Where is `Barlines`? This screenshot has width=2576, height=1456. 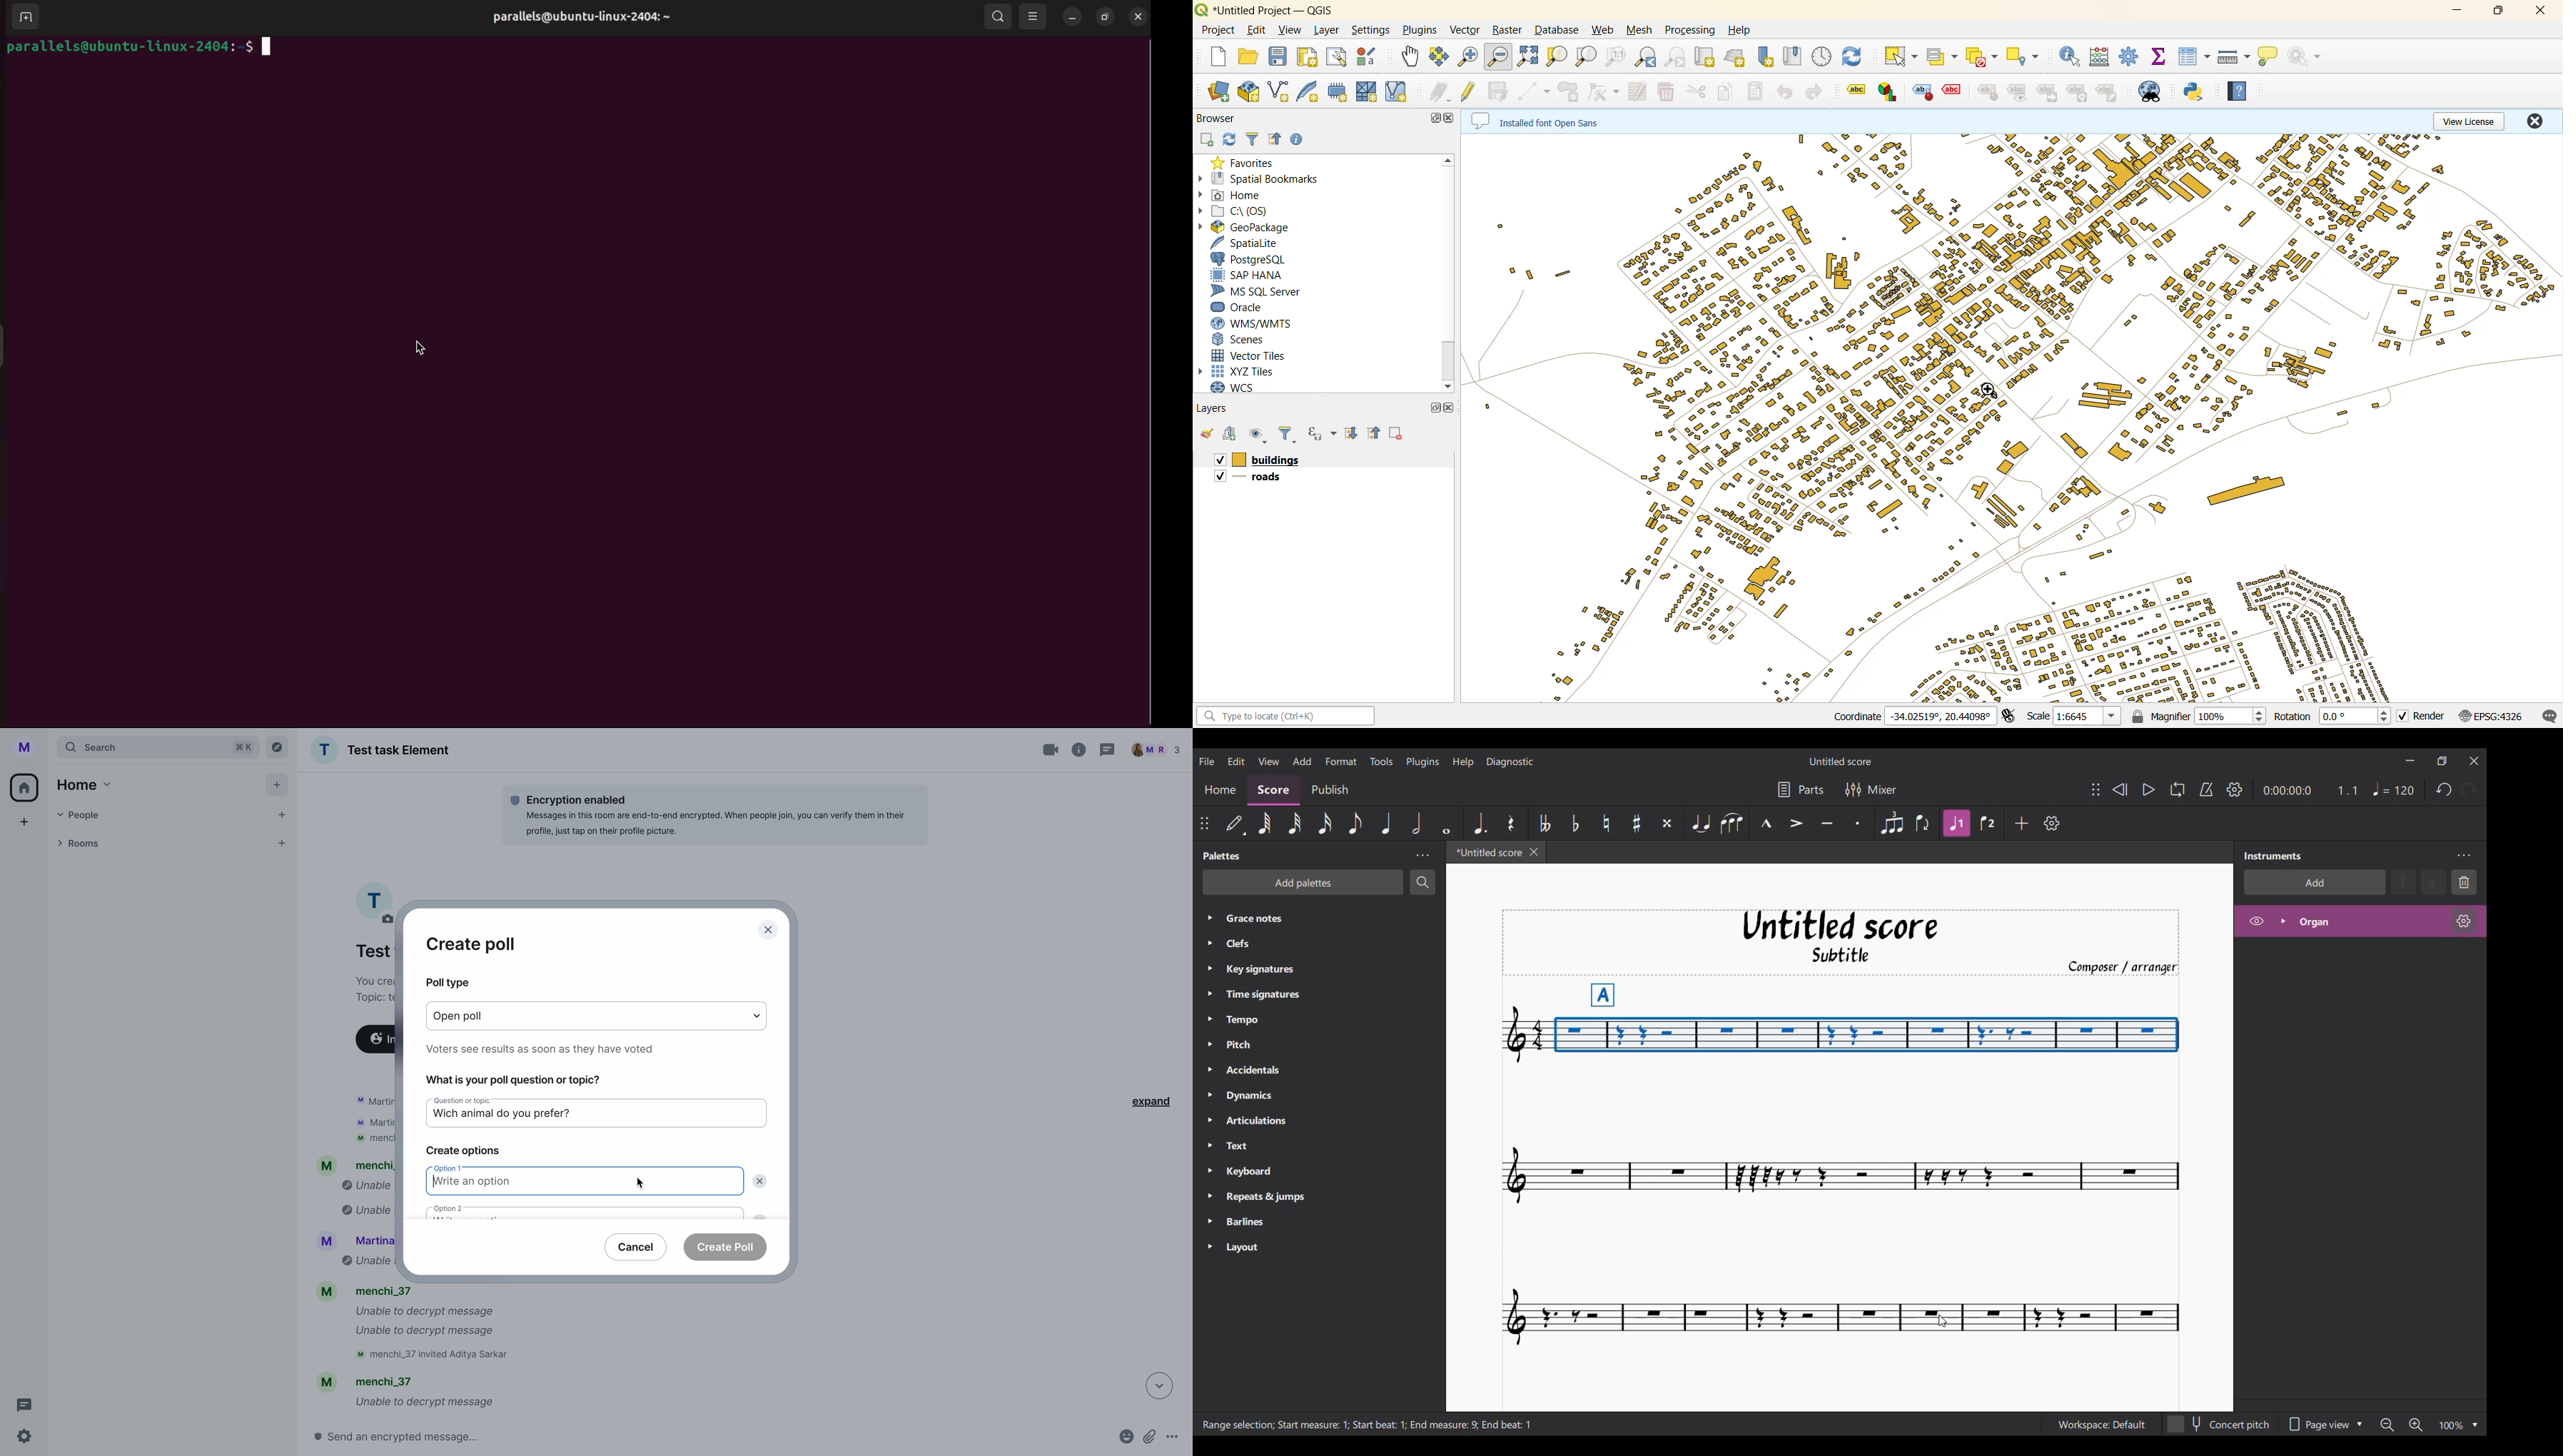 Barlines is located at coordinates (1265, 1223).